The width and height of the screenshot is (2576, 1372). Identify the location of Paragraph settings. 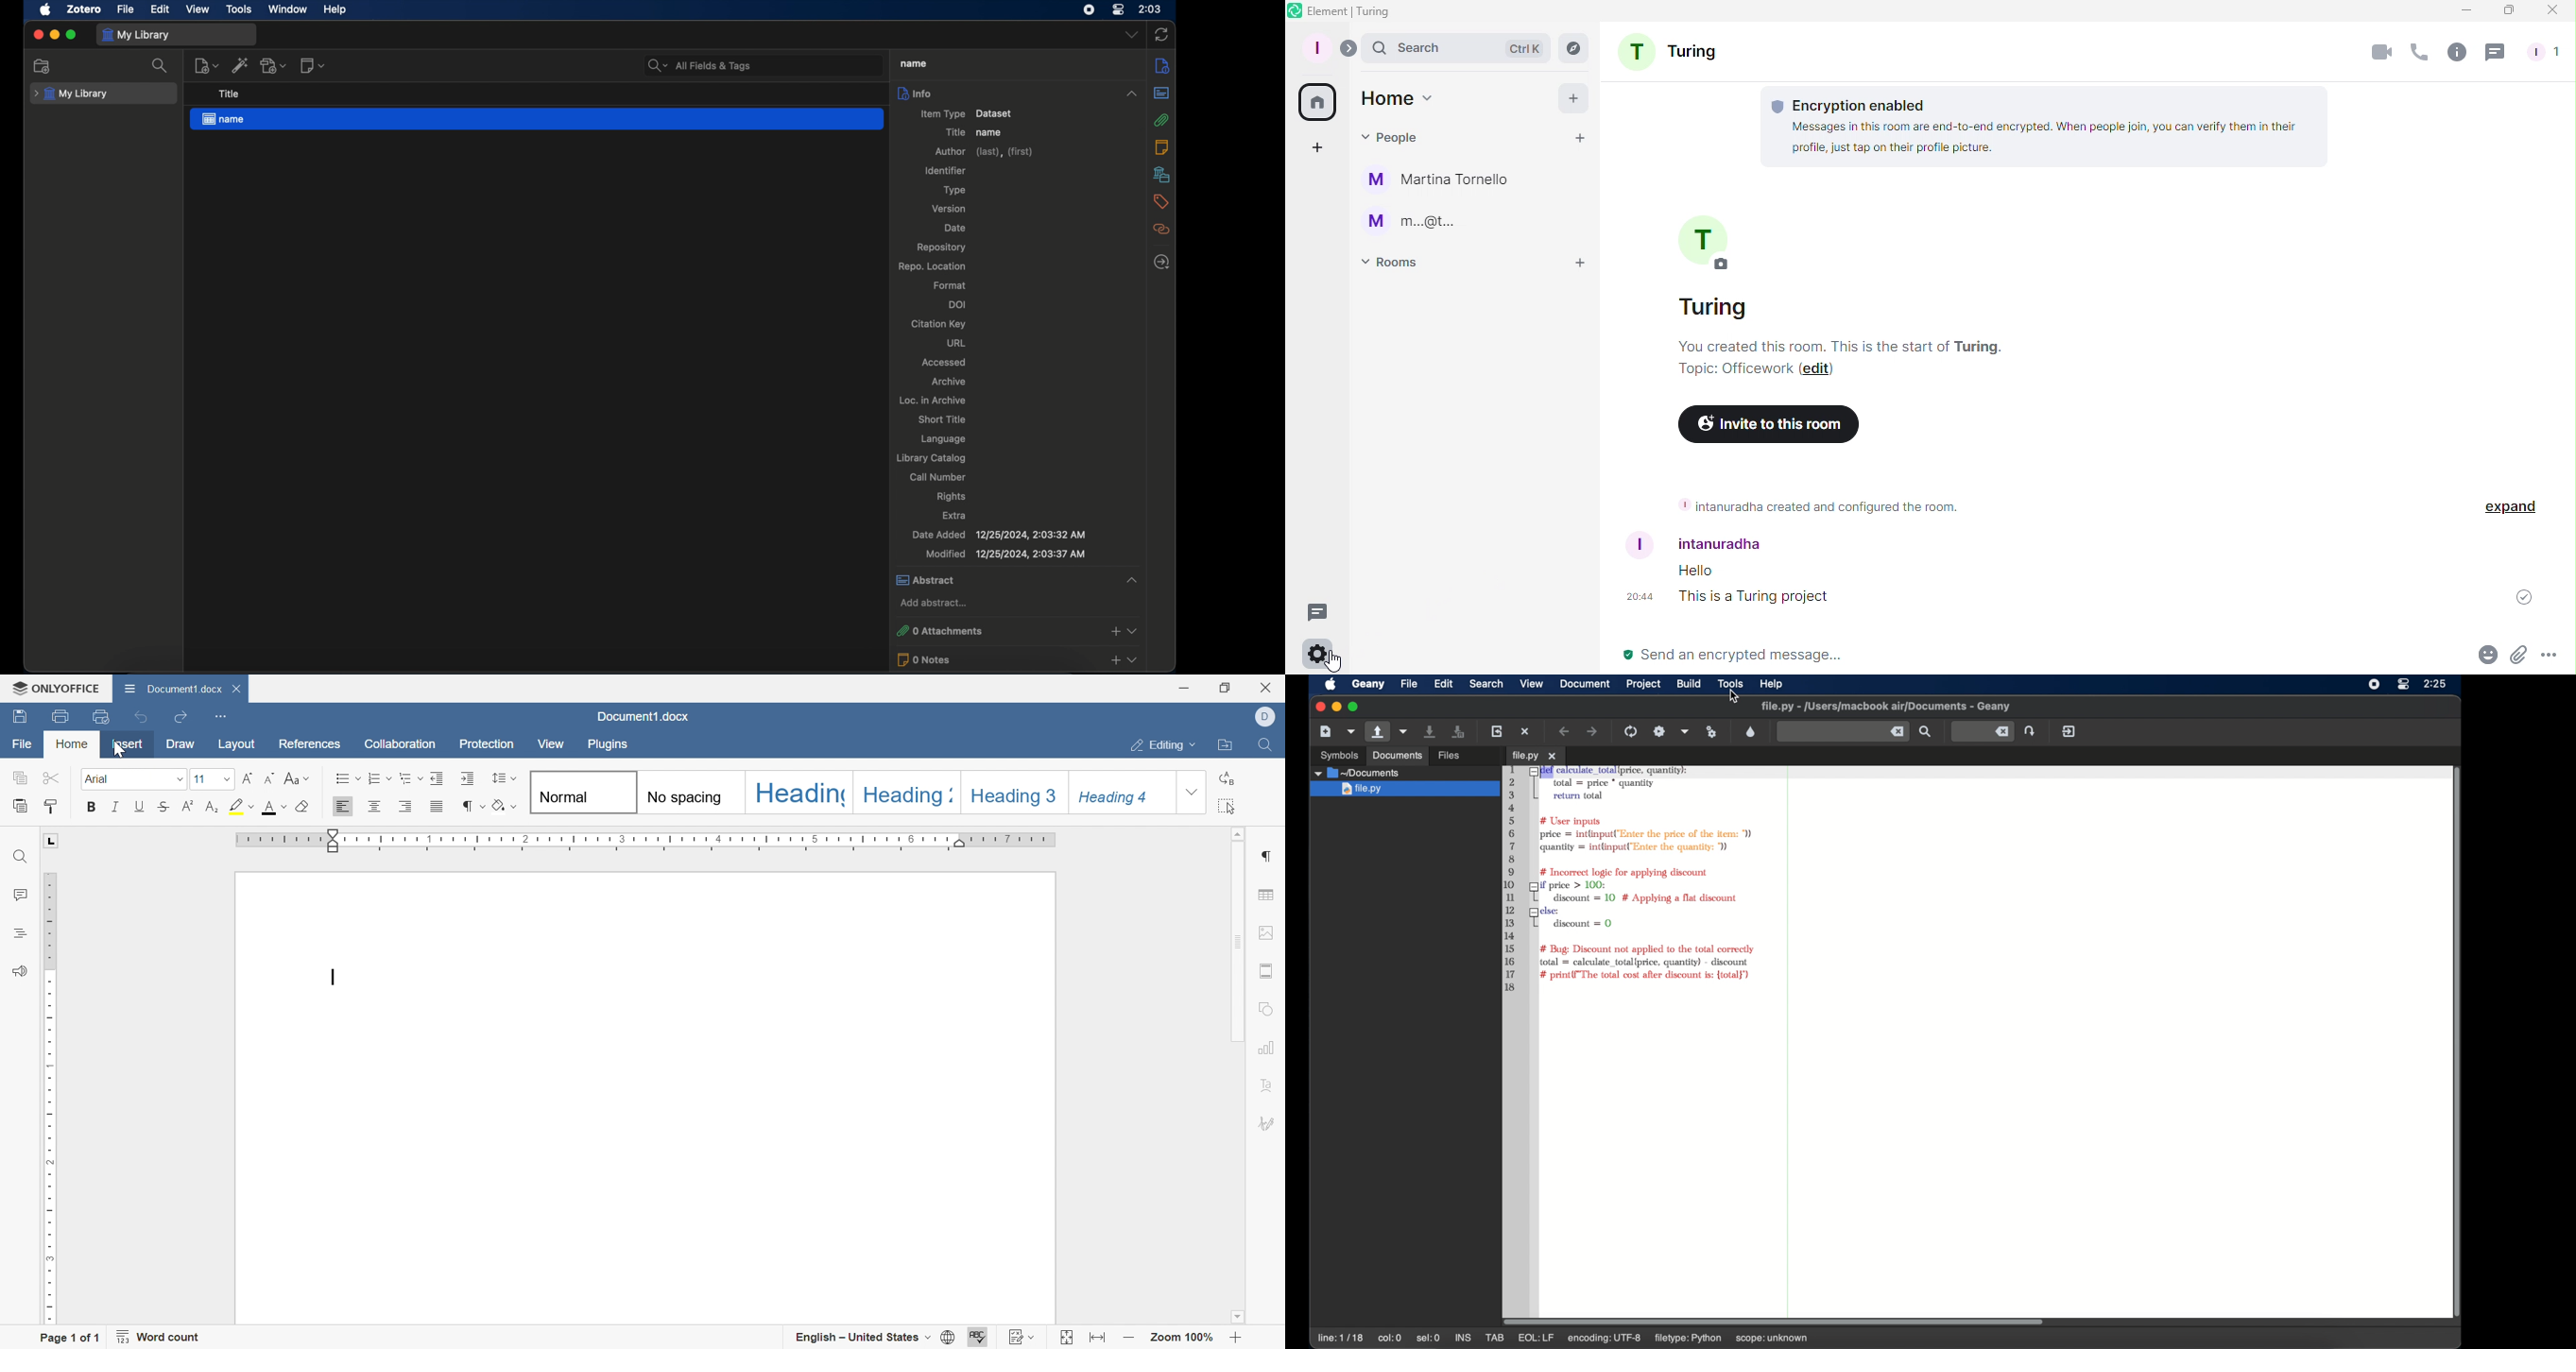
(1270, 857).